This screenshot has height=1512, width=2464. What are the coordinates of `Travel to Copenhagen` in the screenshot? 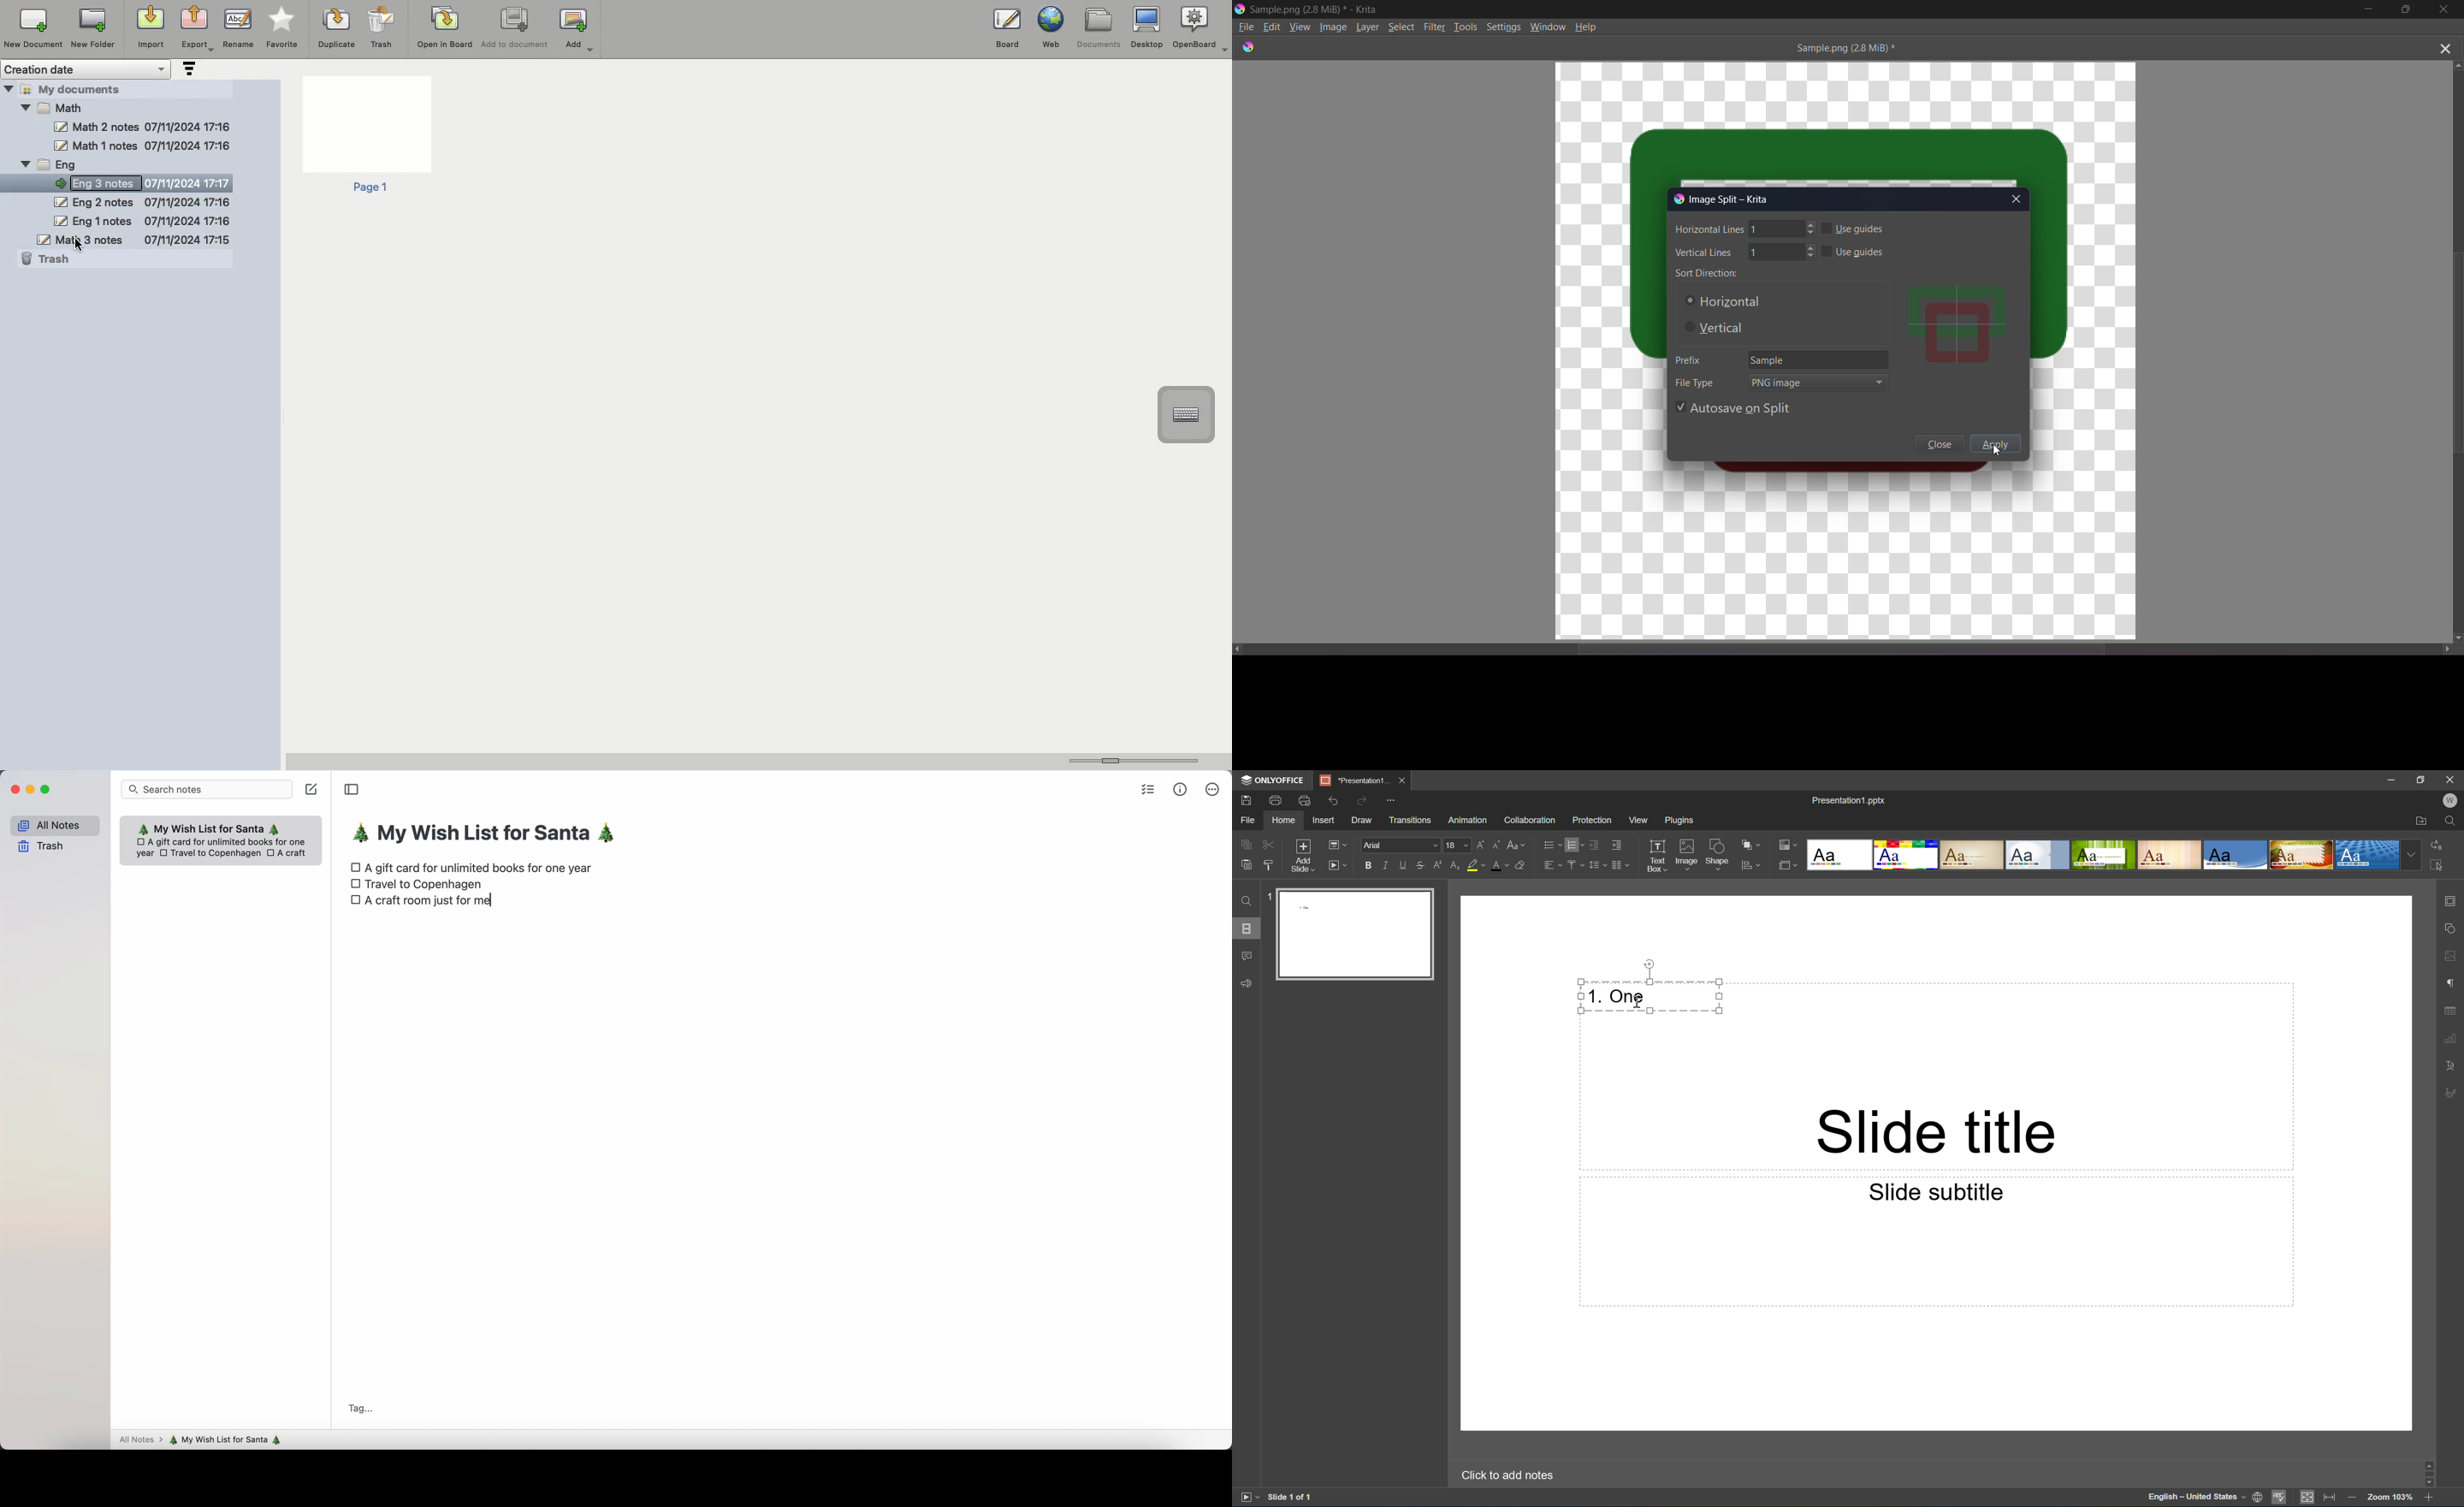 It's located at (427, 885).